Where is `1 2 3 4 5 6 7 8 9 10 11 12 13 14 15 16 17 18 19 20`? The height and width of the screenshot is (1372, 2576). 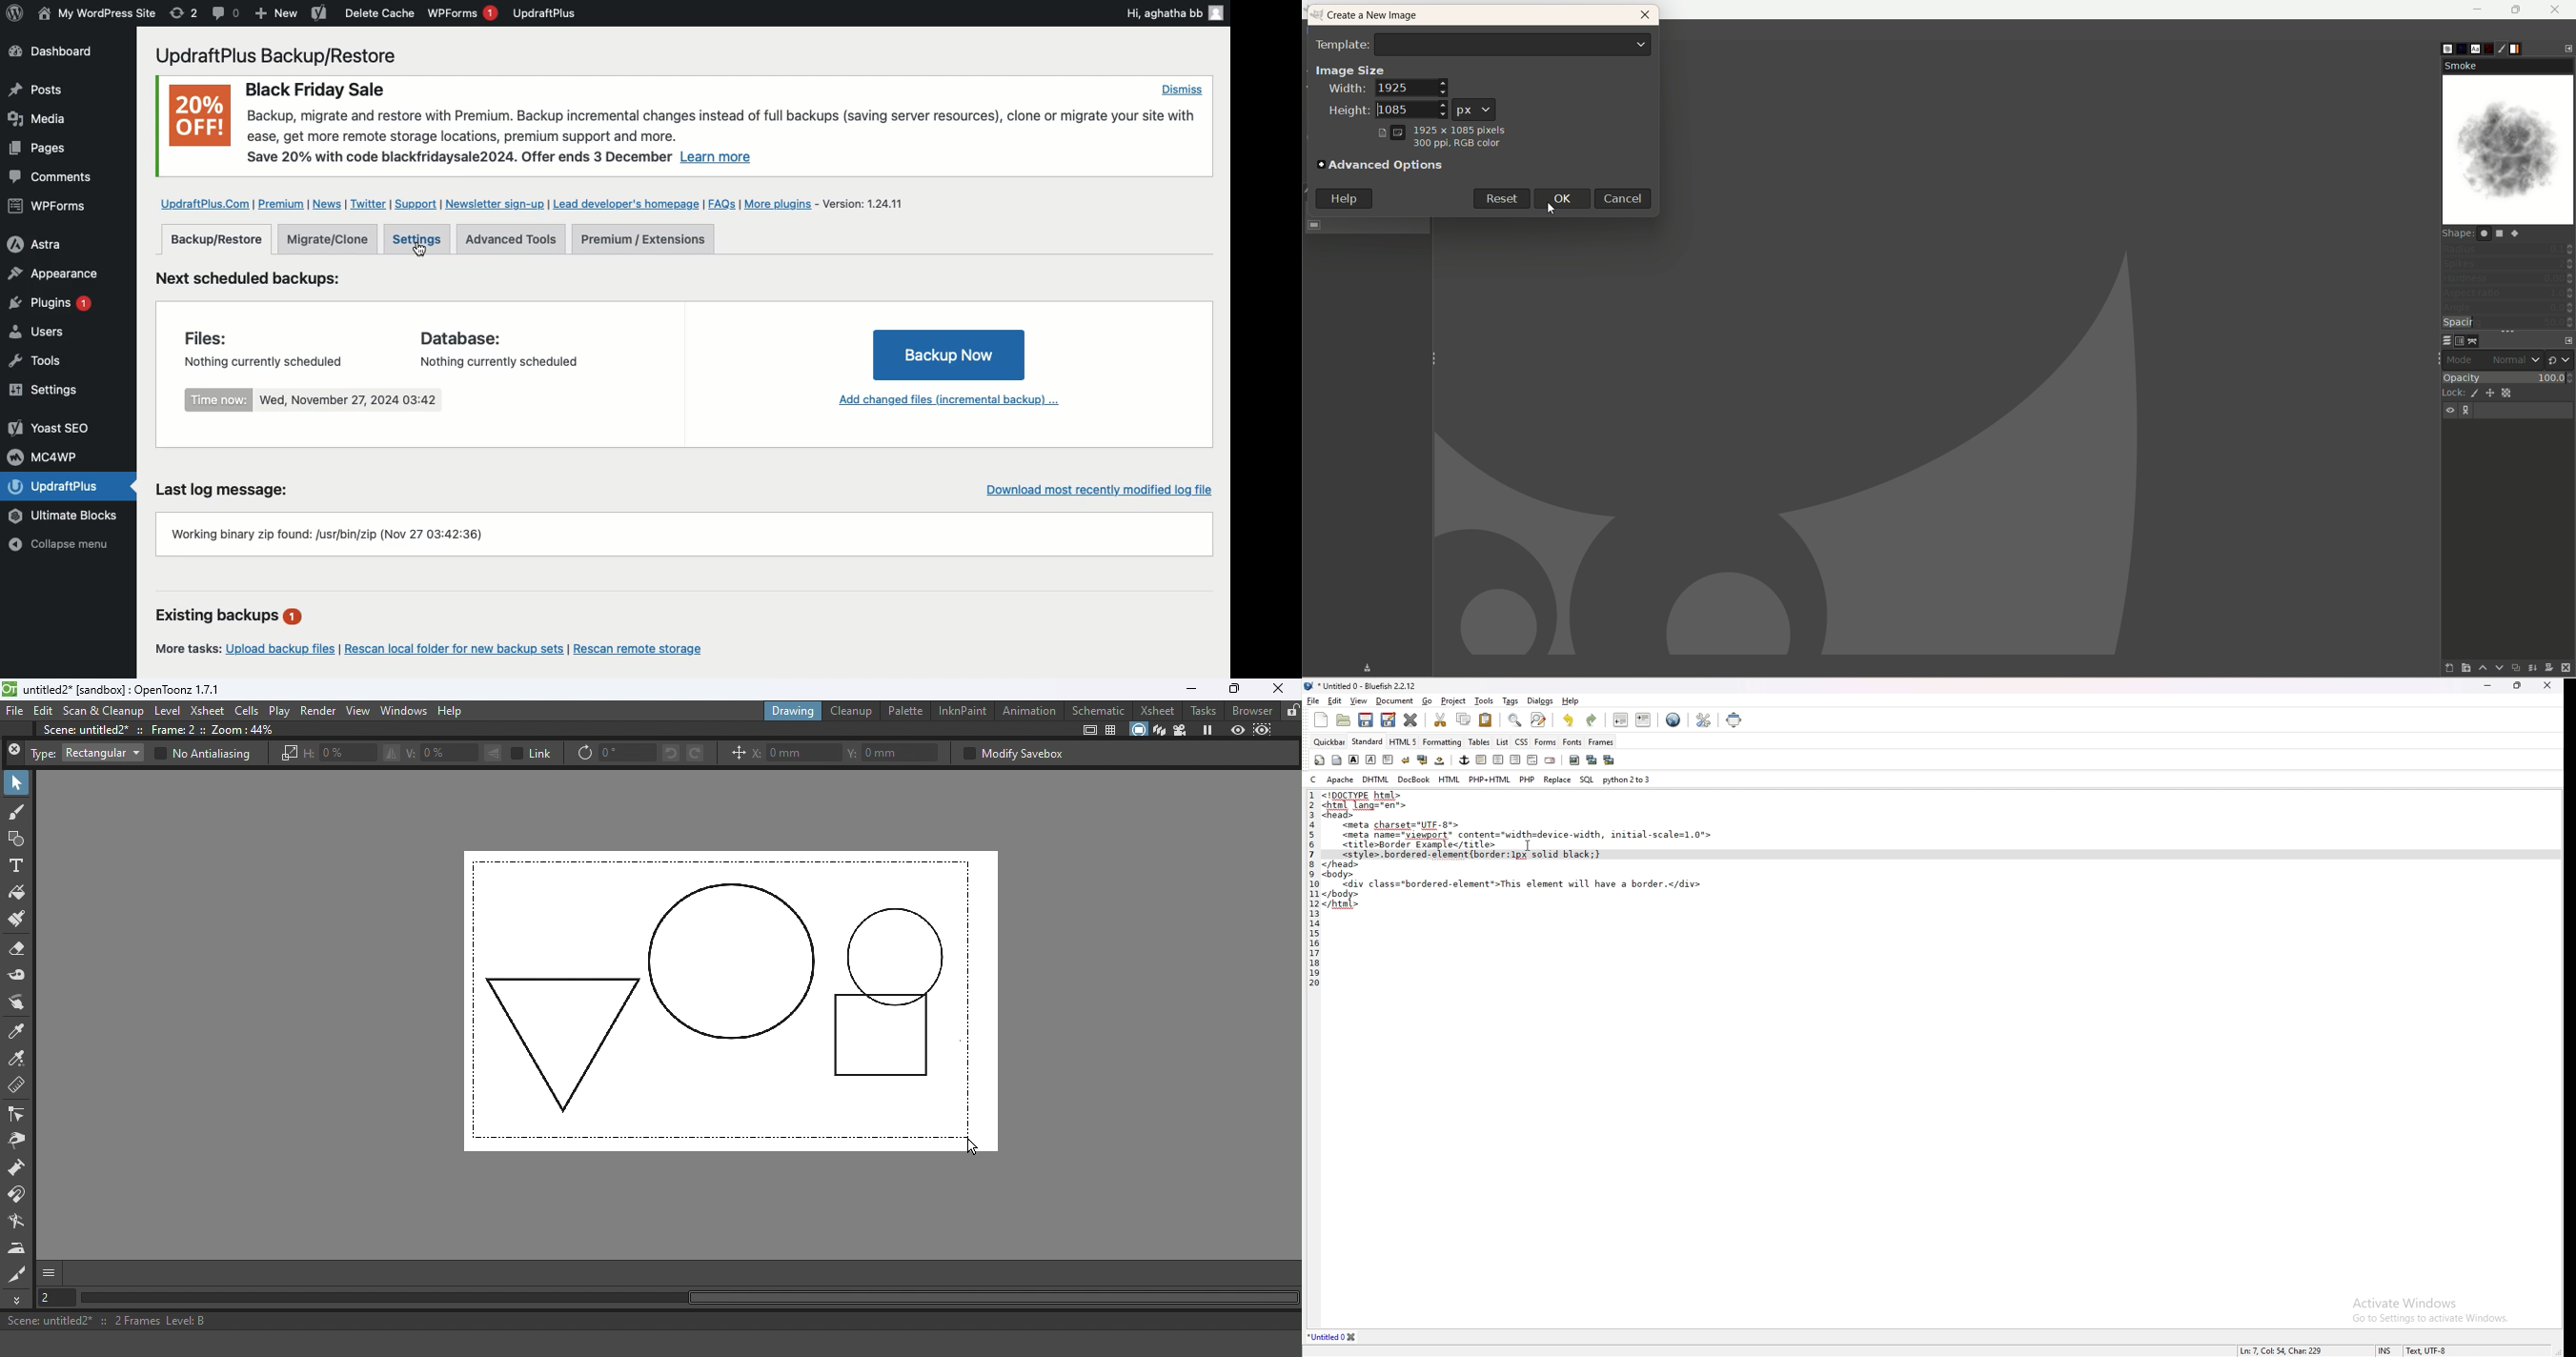
1 2 3 4 5 6 7 8 9 10 11 12 13 14 15 16 17 18 19 20 is located at coordinates (1311, 891).